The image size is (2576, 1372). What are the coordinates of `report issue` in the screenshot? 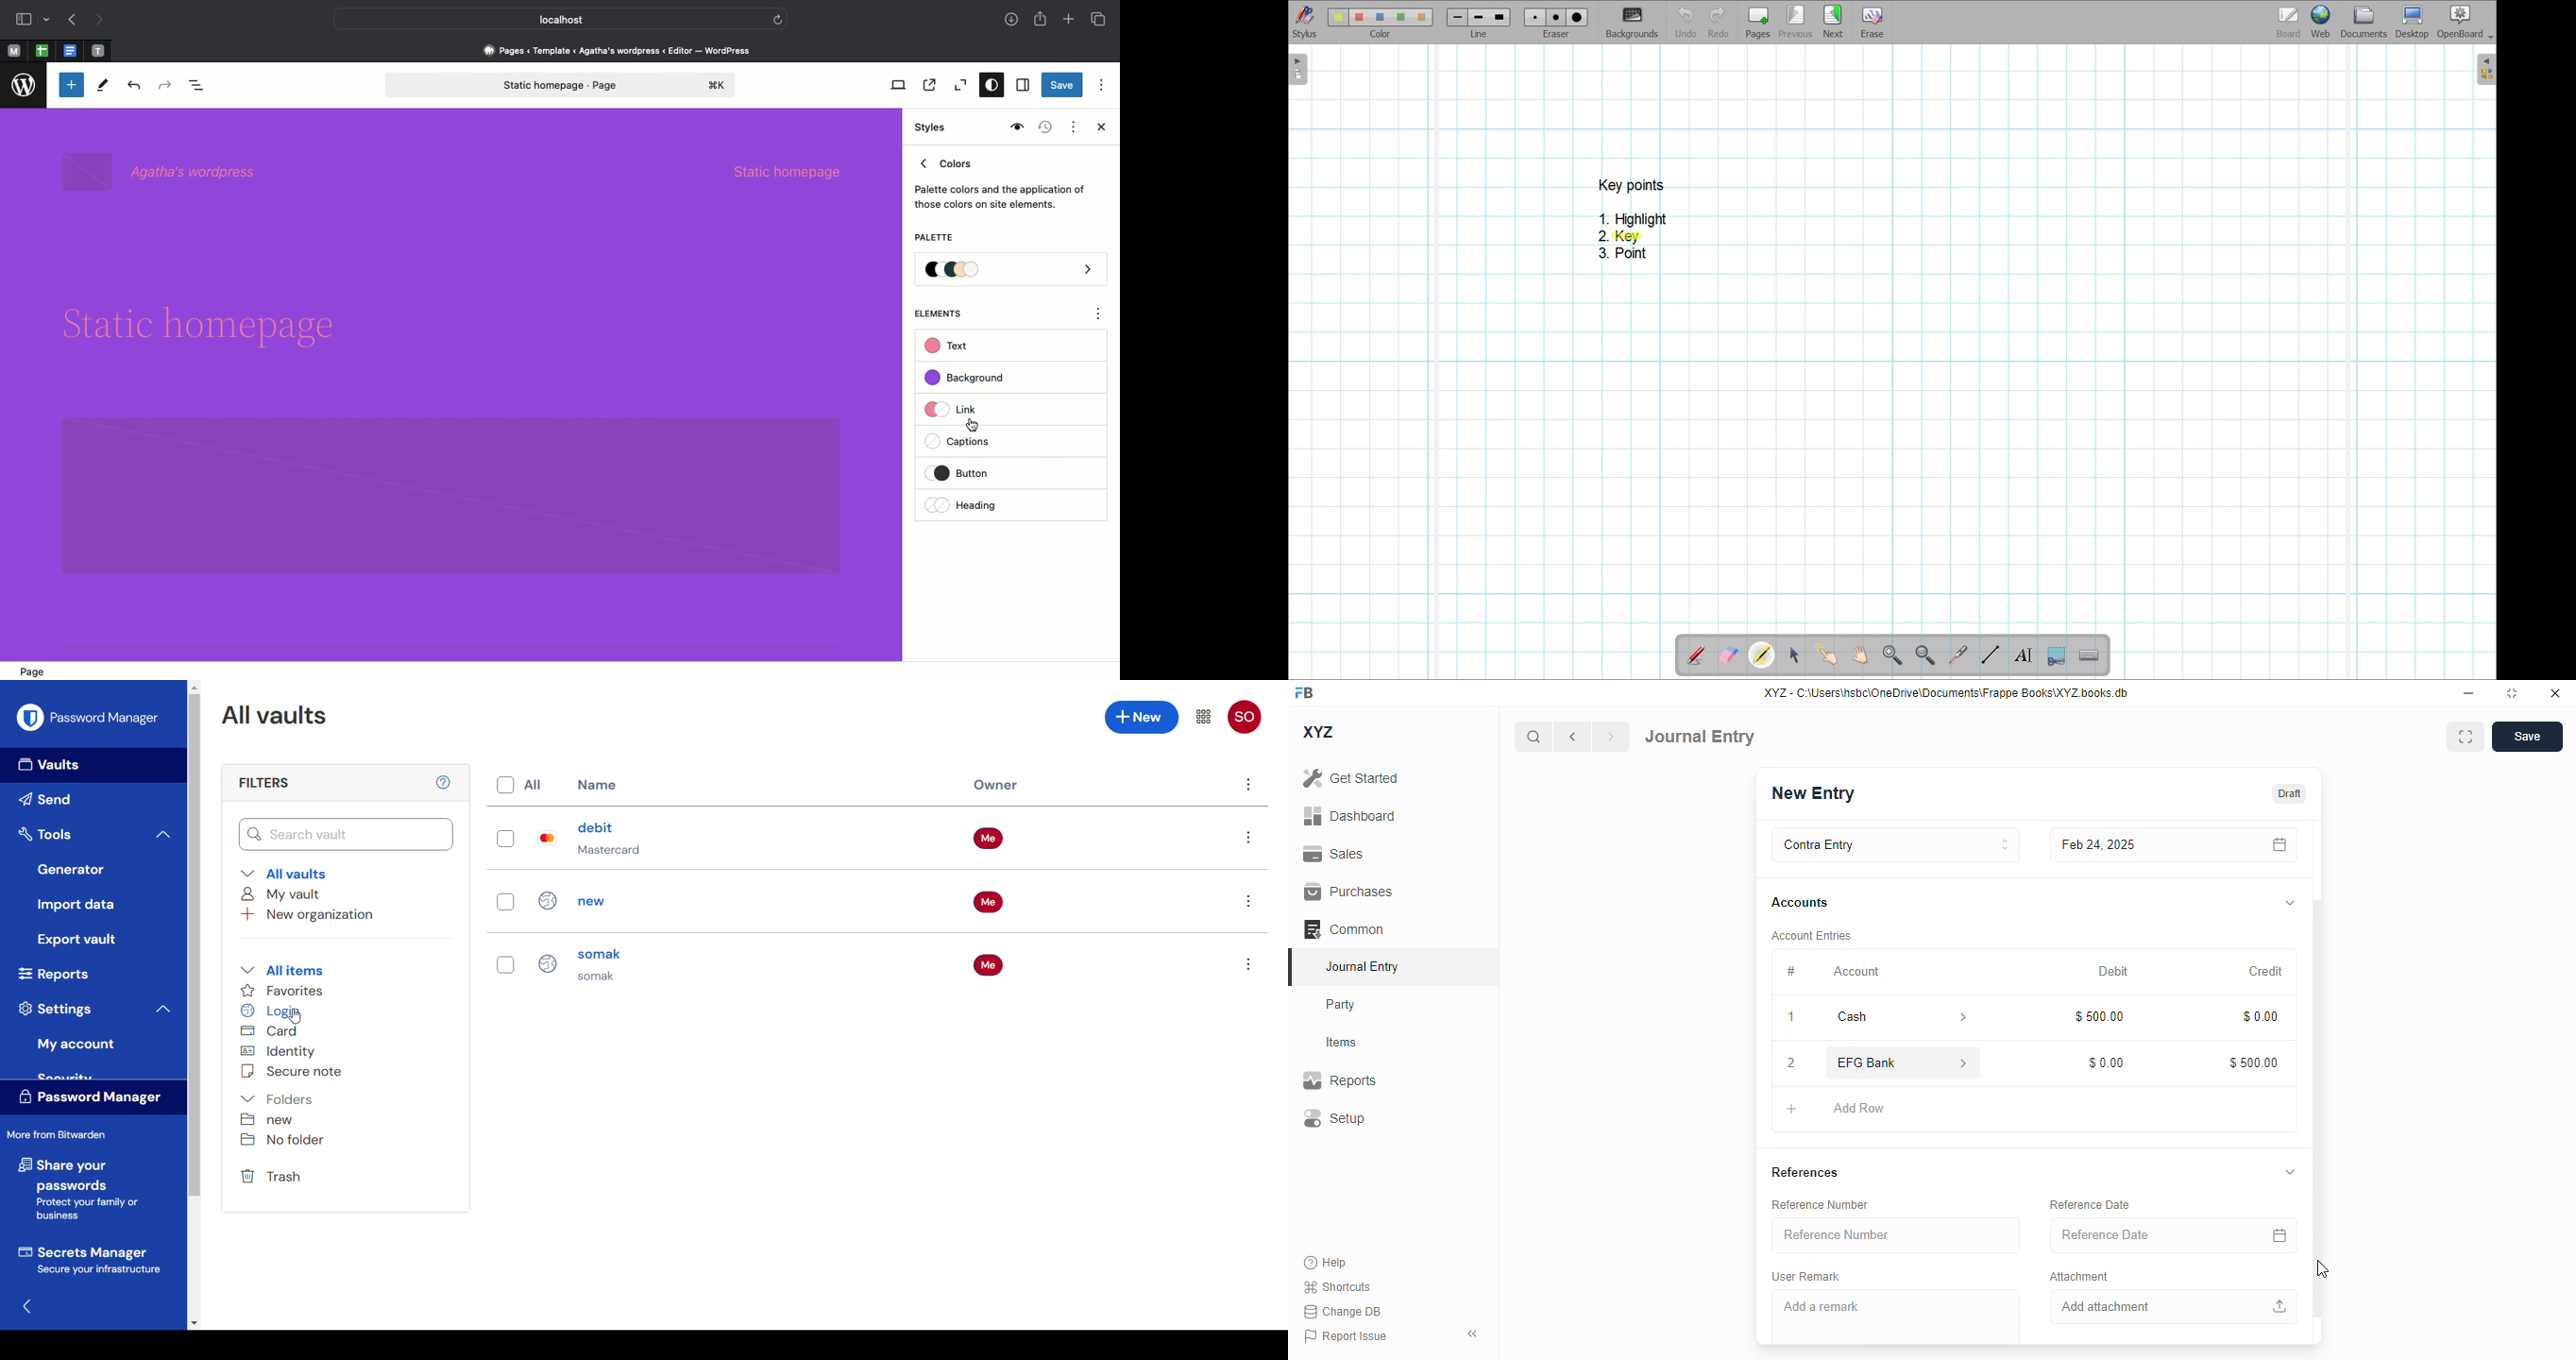 It's located at (1346, 1335).